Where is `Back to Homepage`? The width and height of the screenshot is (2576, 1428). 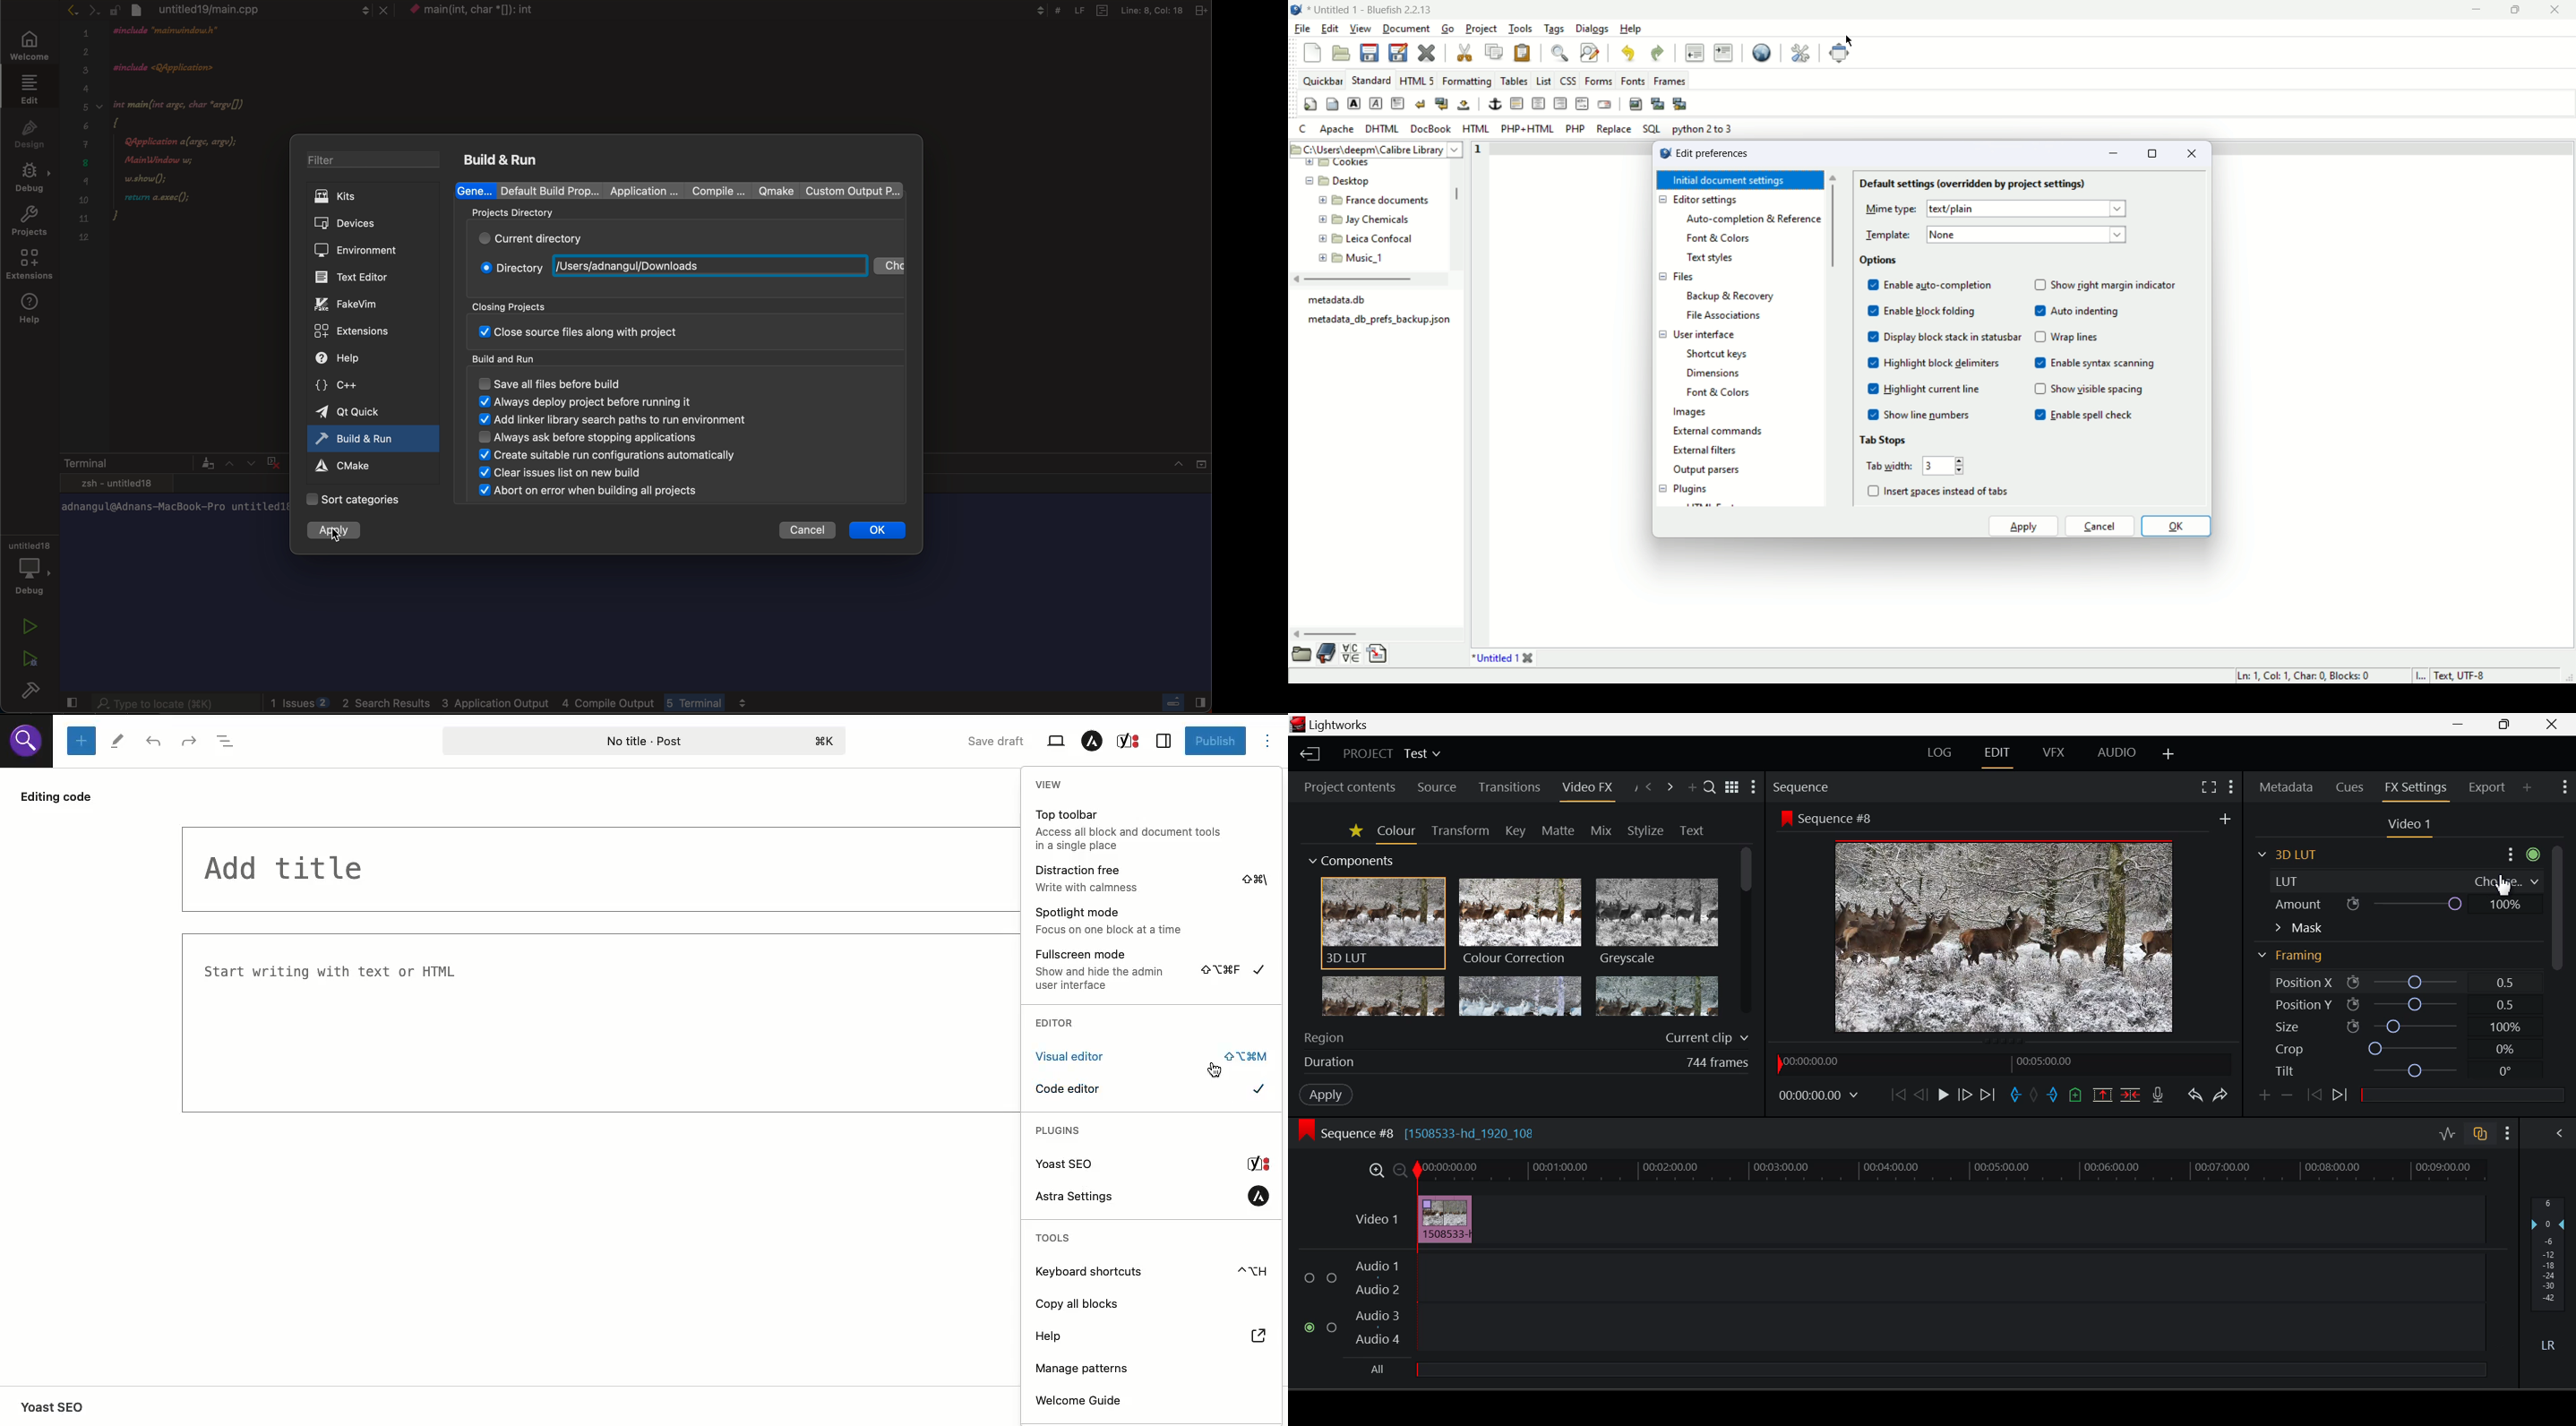 Back to Homepage is located at coordinates (1307, 754).